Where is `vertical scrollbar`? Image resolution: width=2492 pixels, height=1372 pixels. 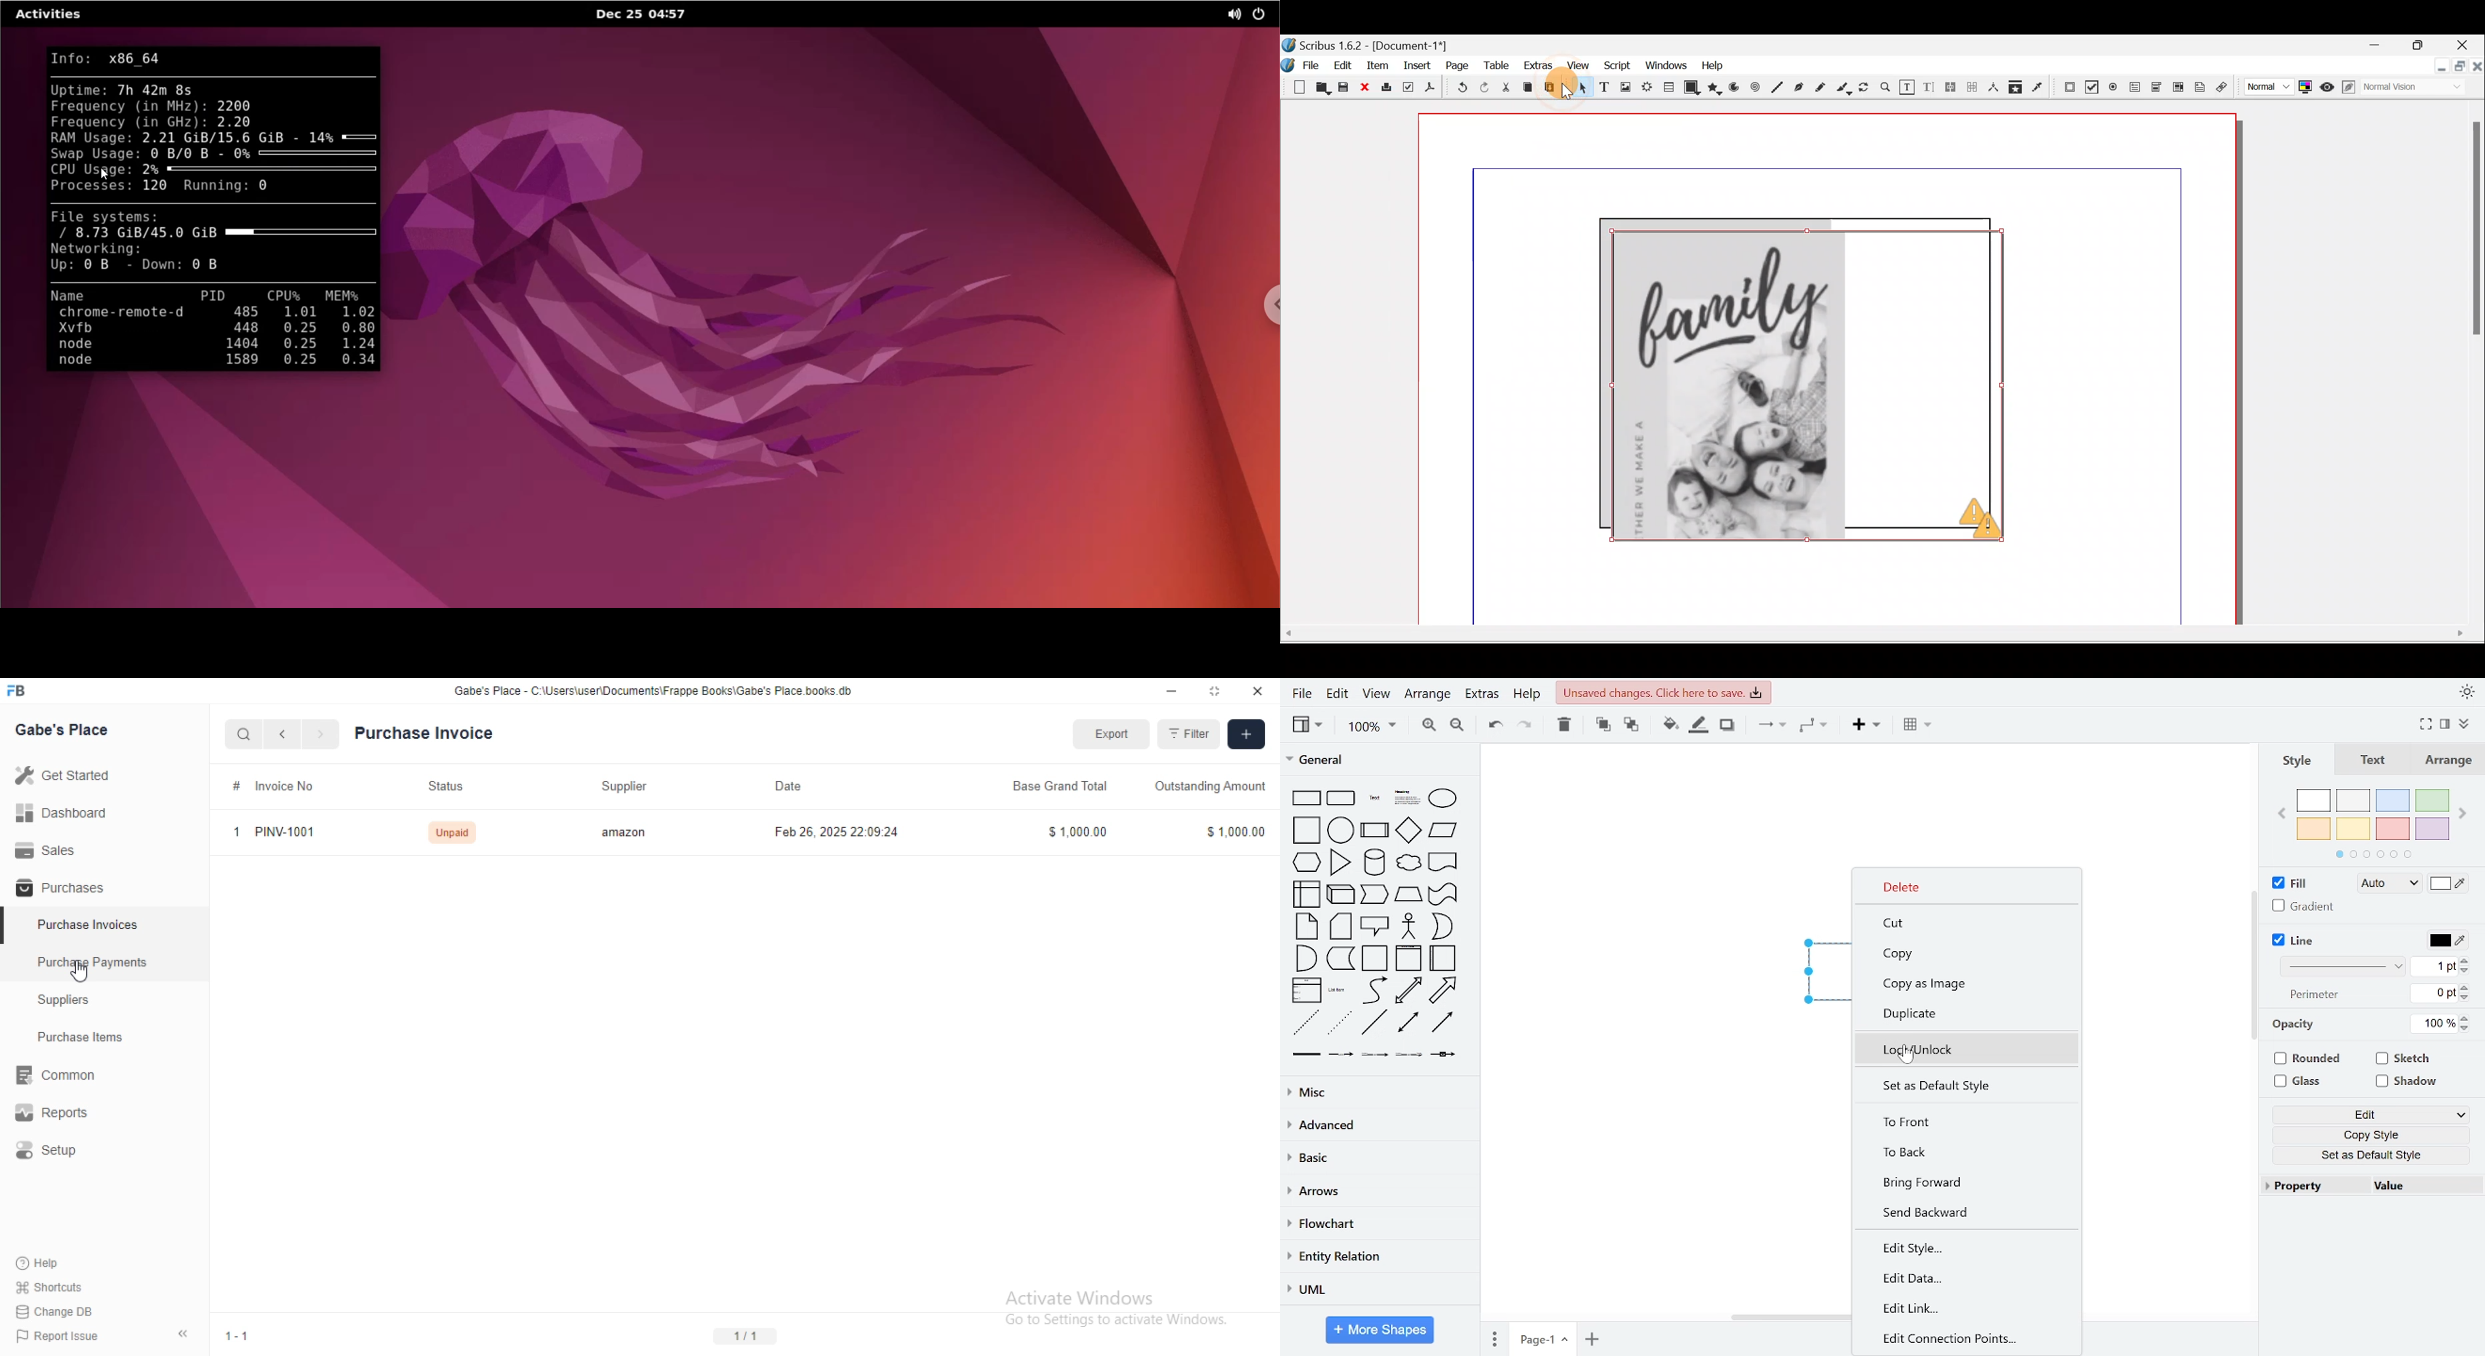
vertical scrollbar is located at coordinates (2257, 968).